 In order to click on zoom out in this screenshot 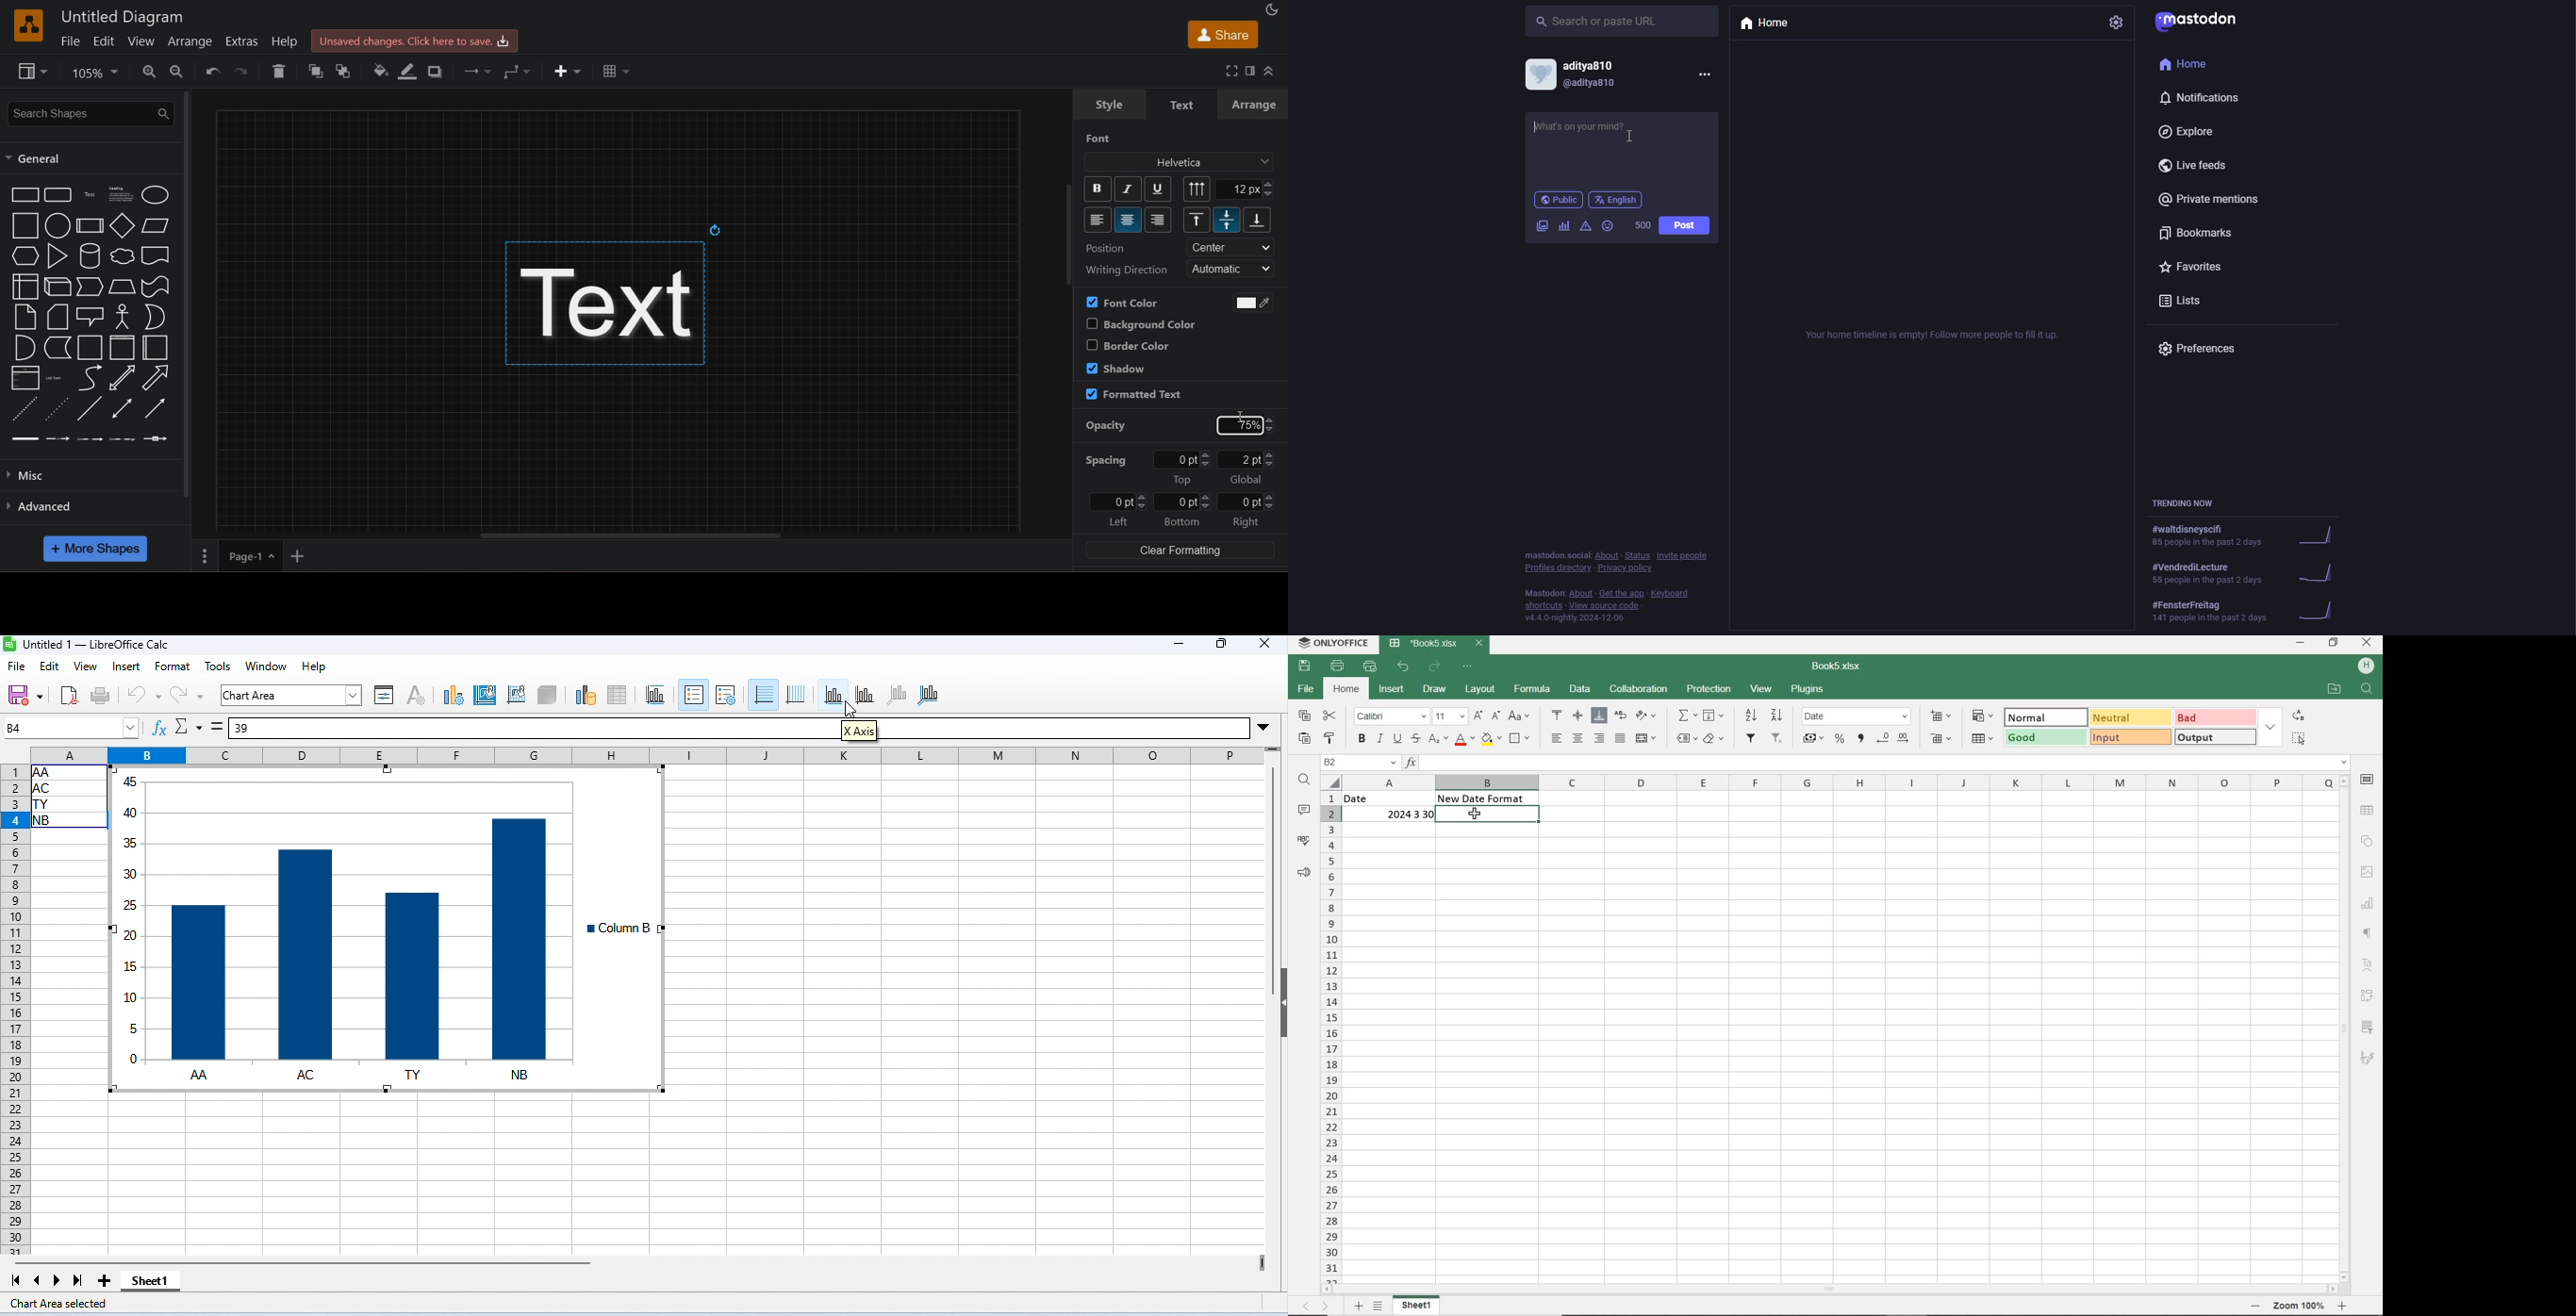, I will do `click(2255, 1306)`.